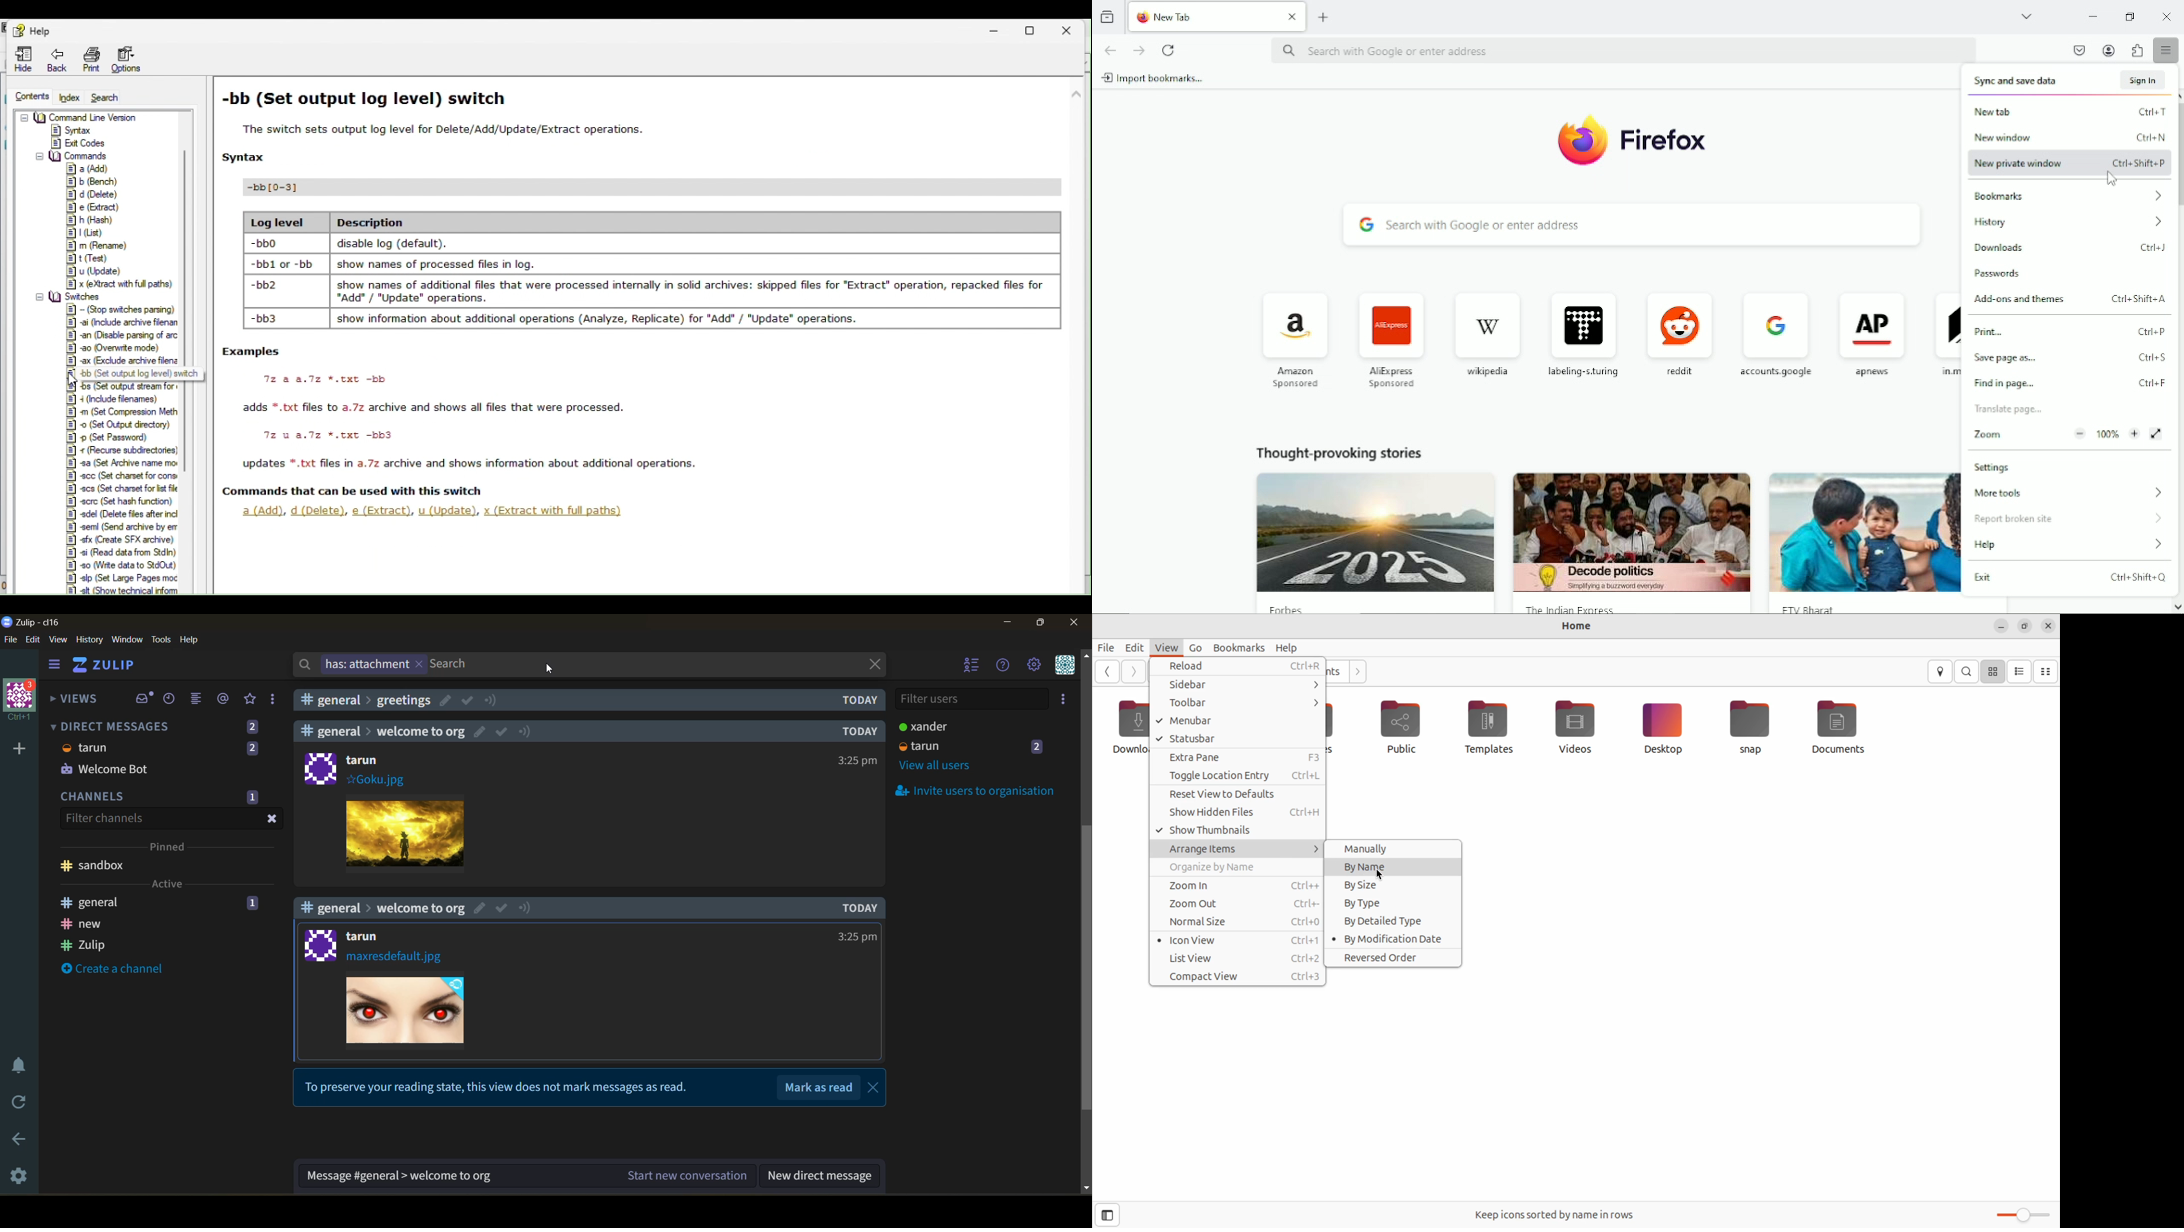 Image resolution: width=2184 pixels, height=1232 pixels. What do you see at coordinates (113, 968) in the screenshot?
I see `create a channel` at bounding box center [113, 968].